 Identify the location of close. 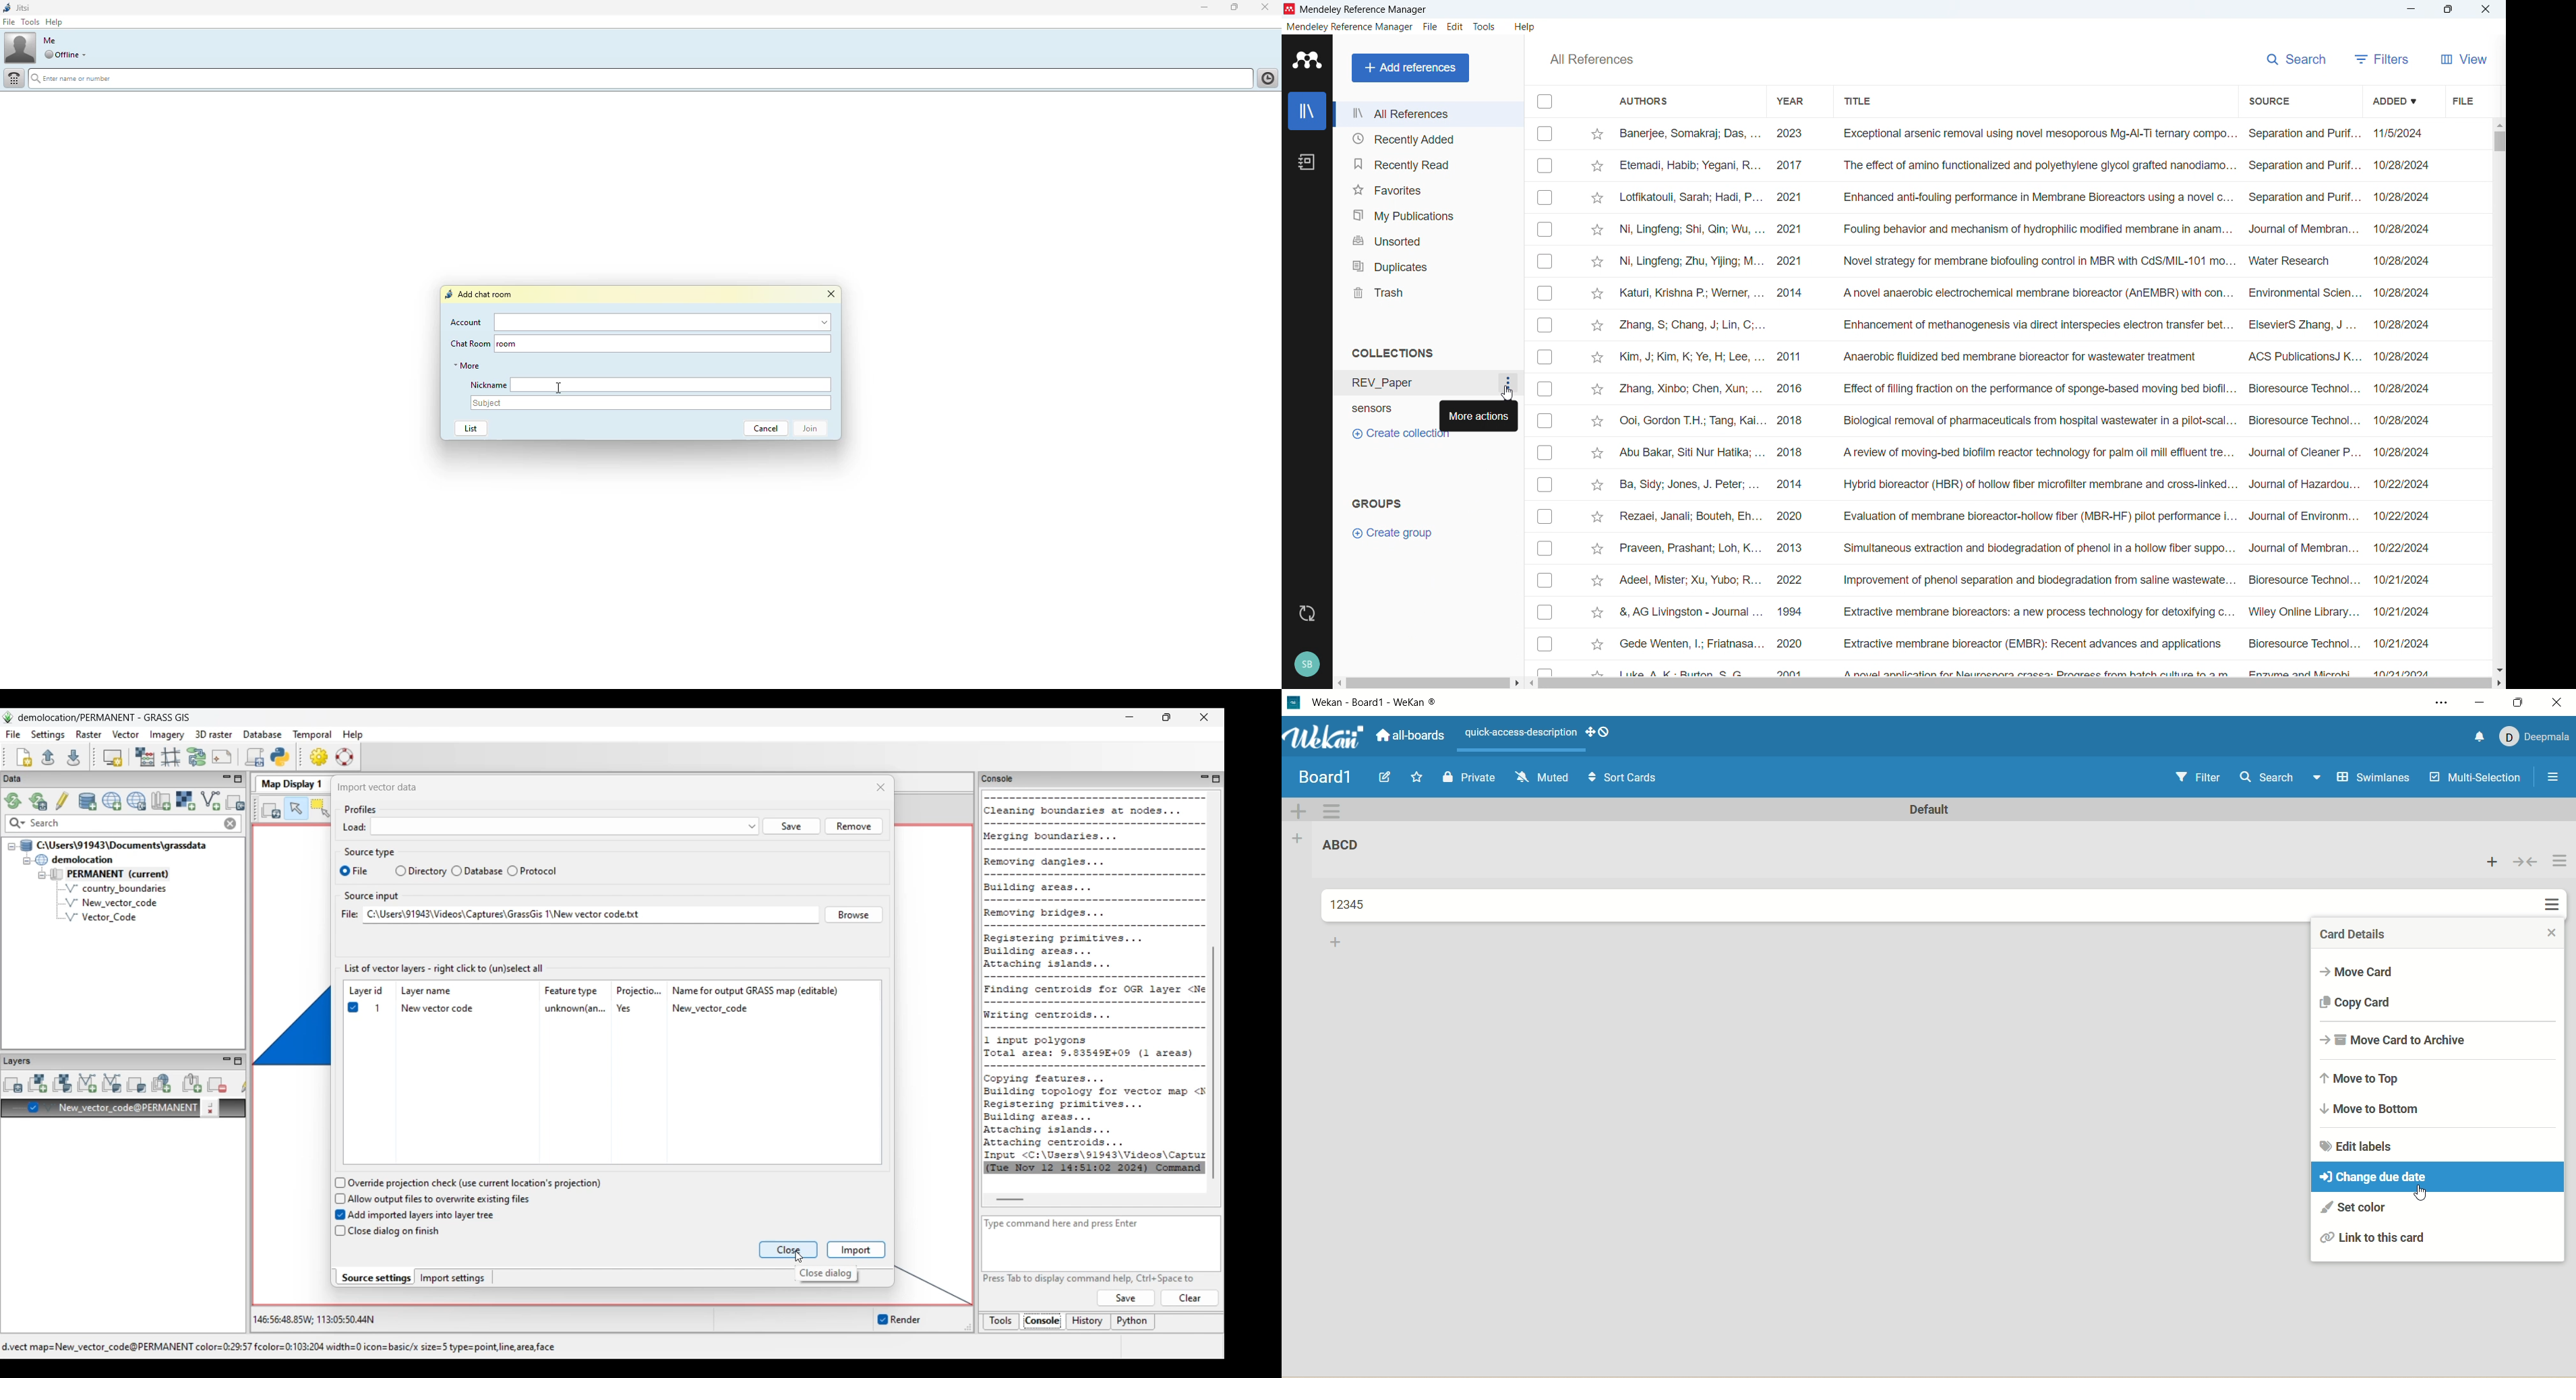
(2546, 936).